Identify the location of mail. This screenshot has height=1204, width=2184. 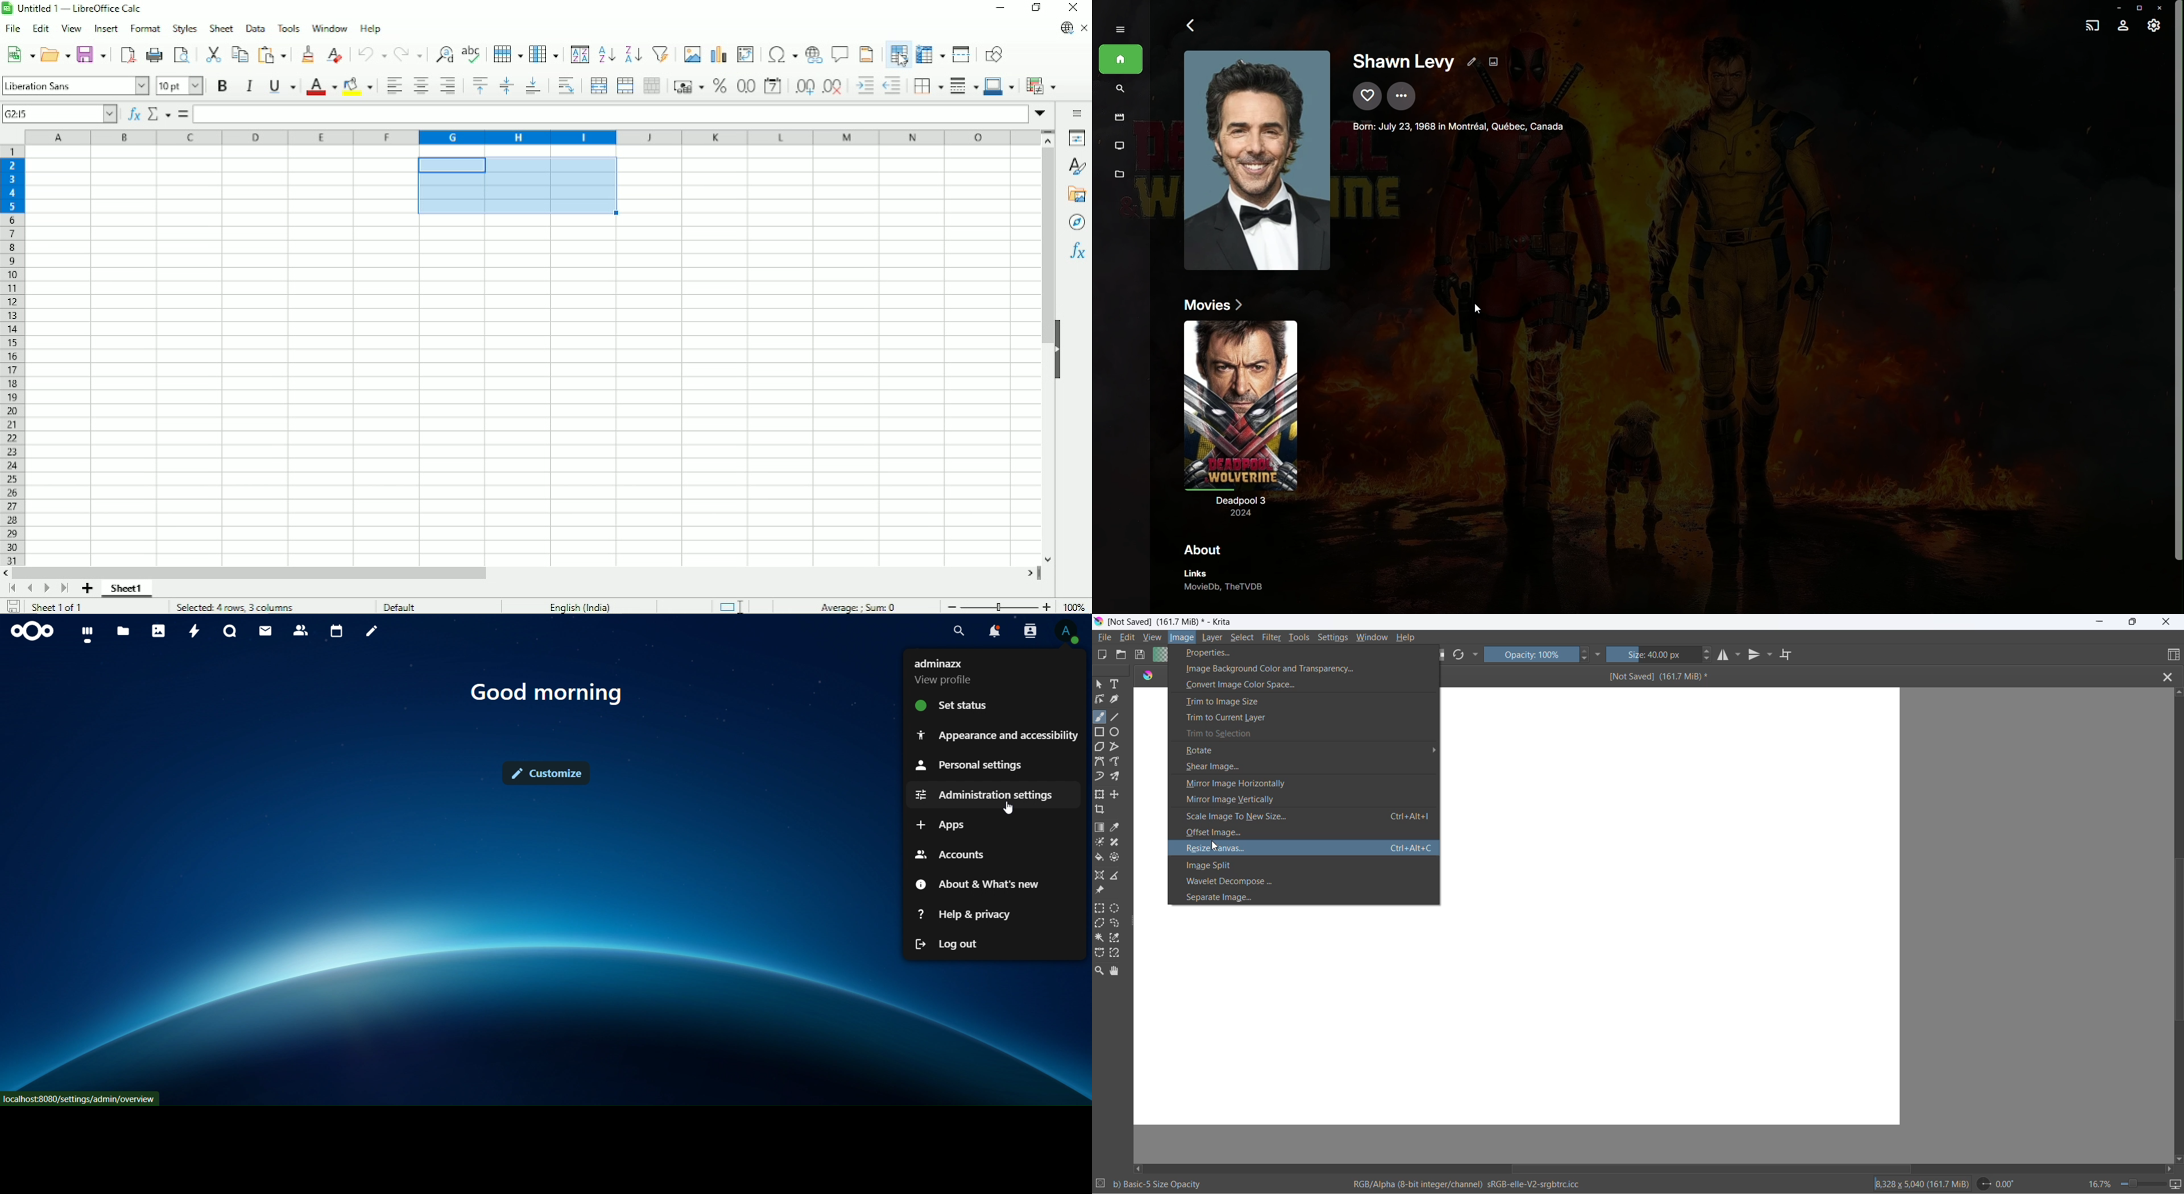
(264, 631).